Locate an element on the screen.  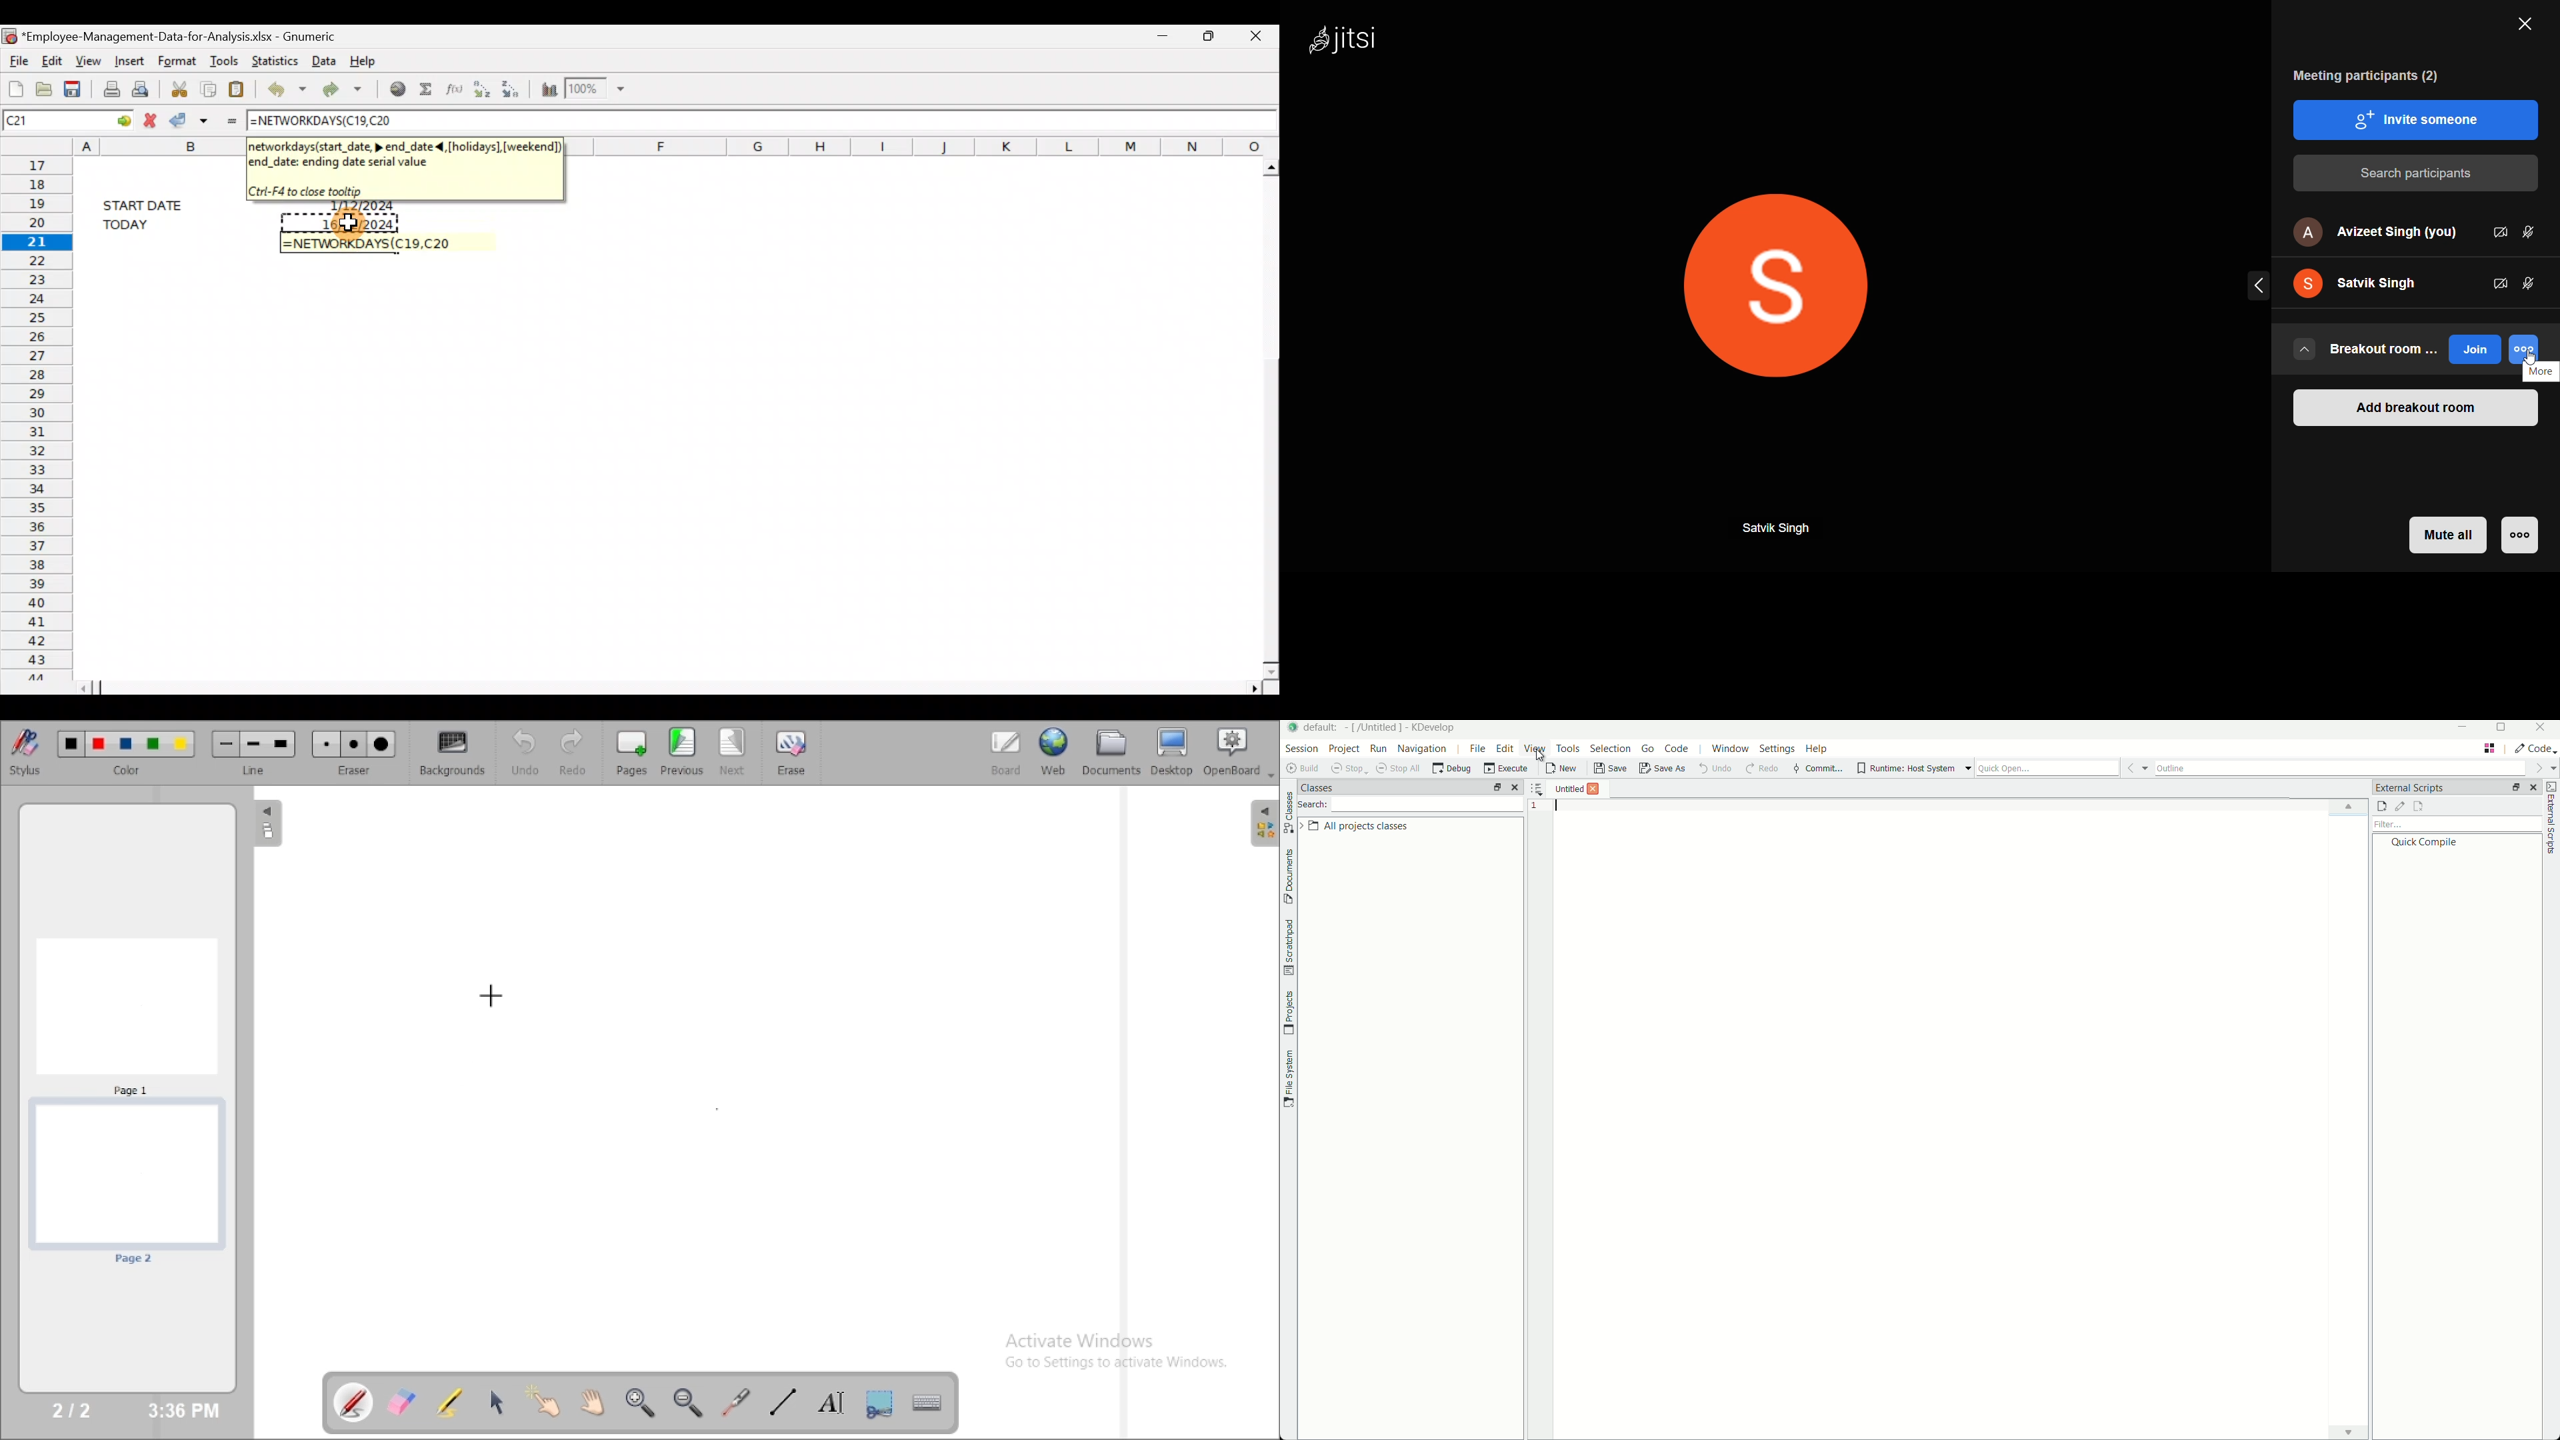
Zoom is located at coordinates (597, 89).